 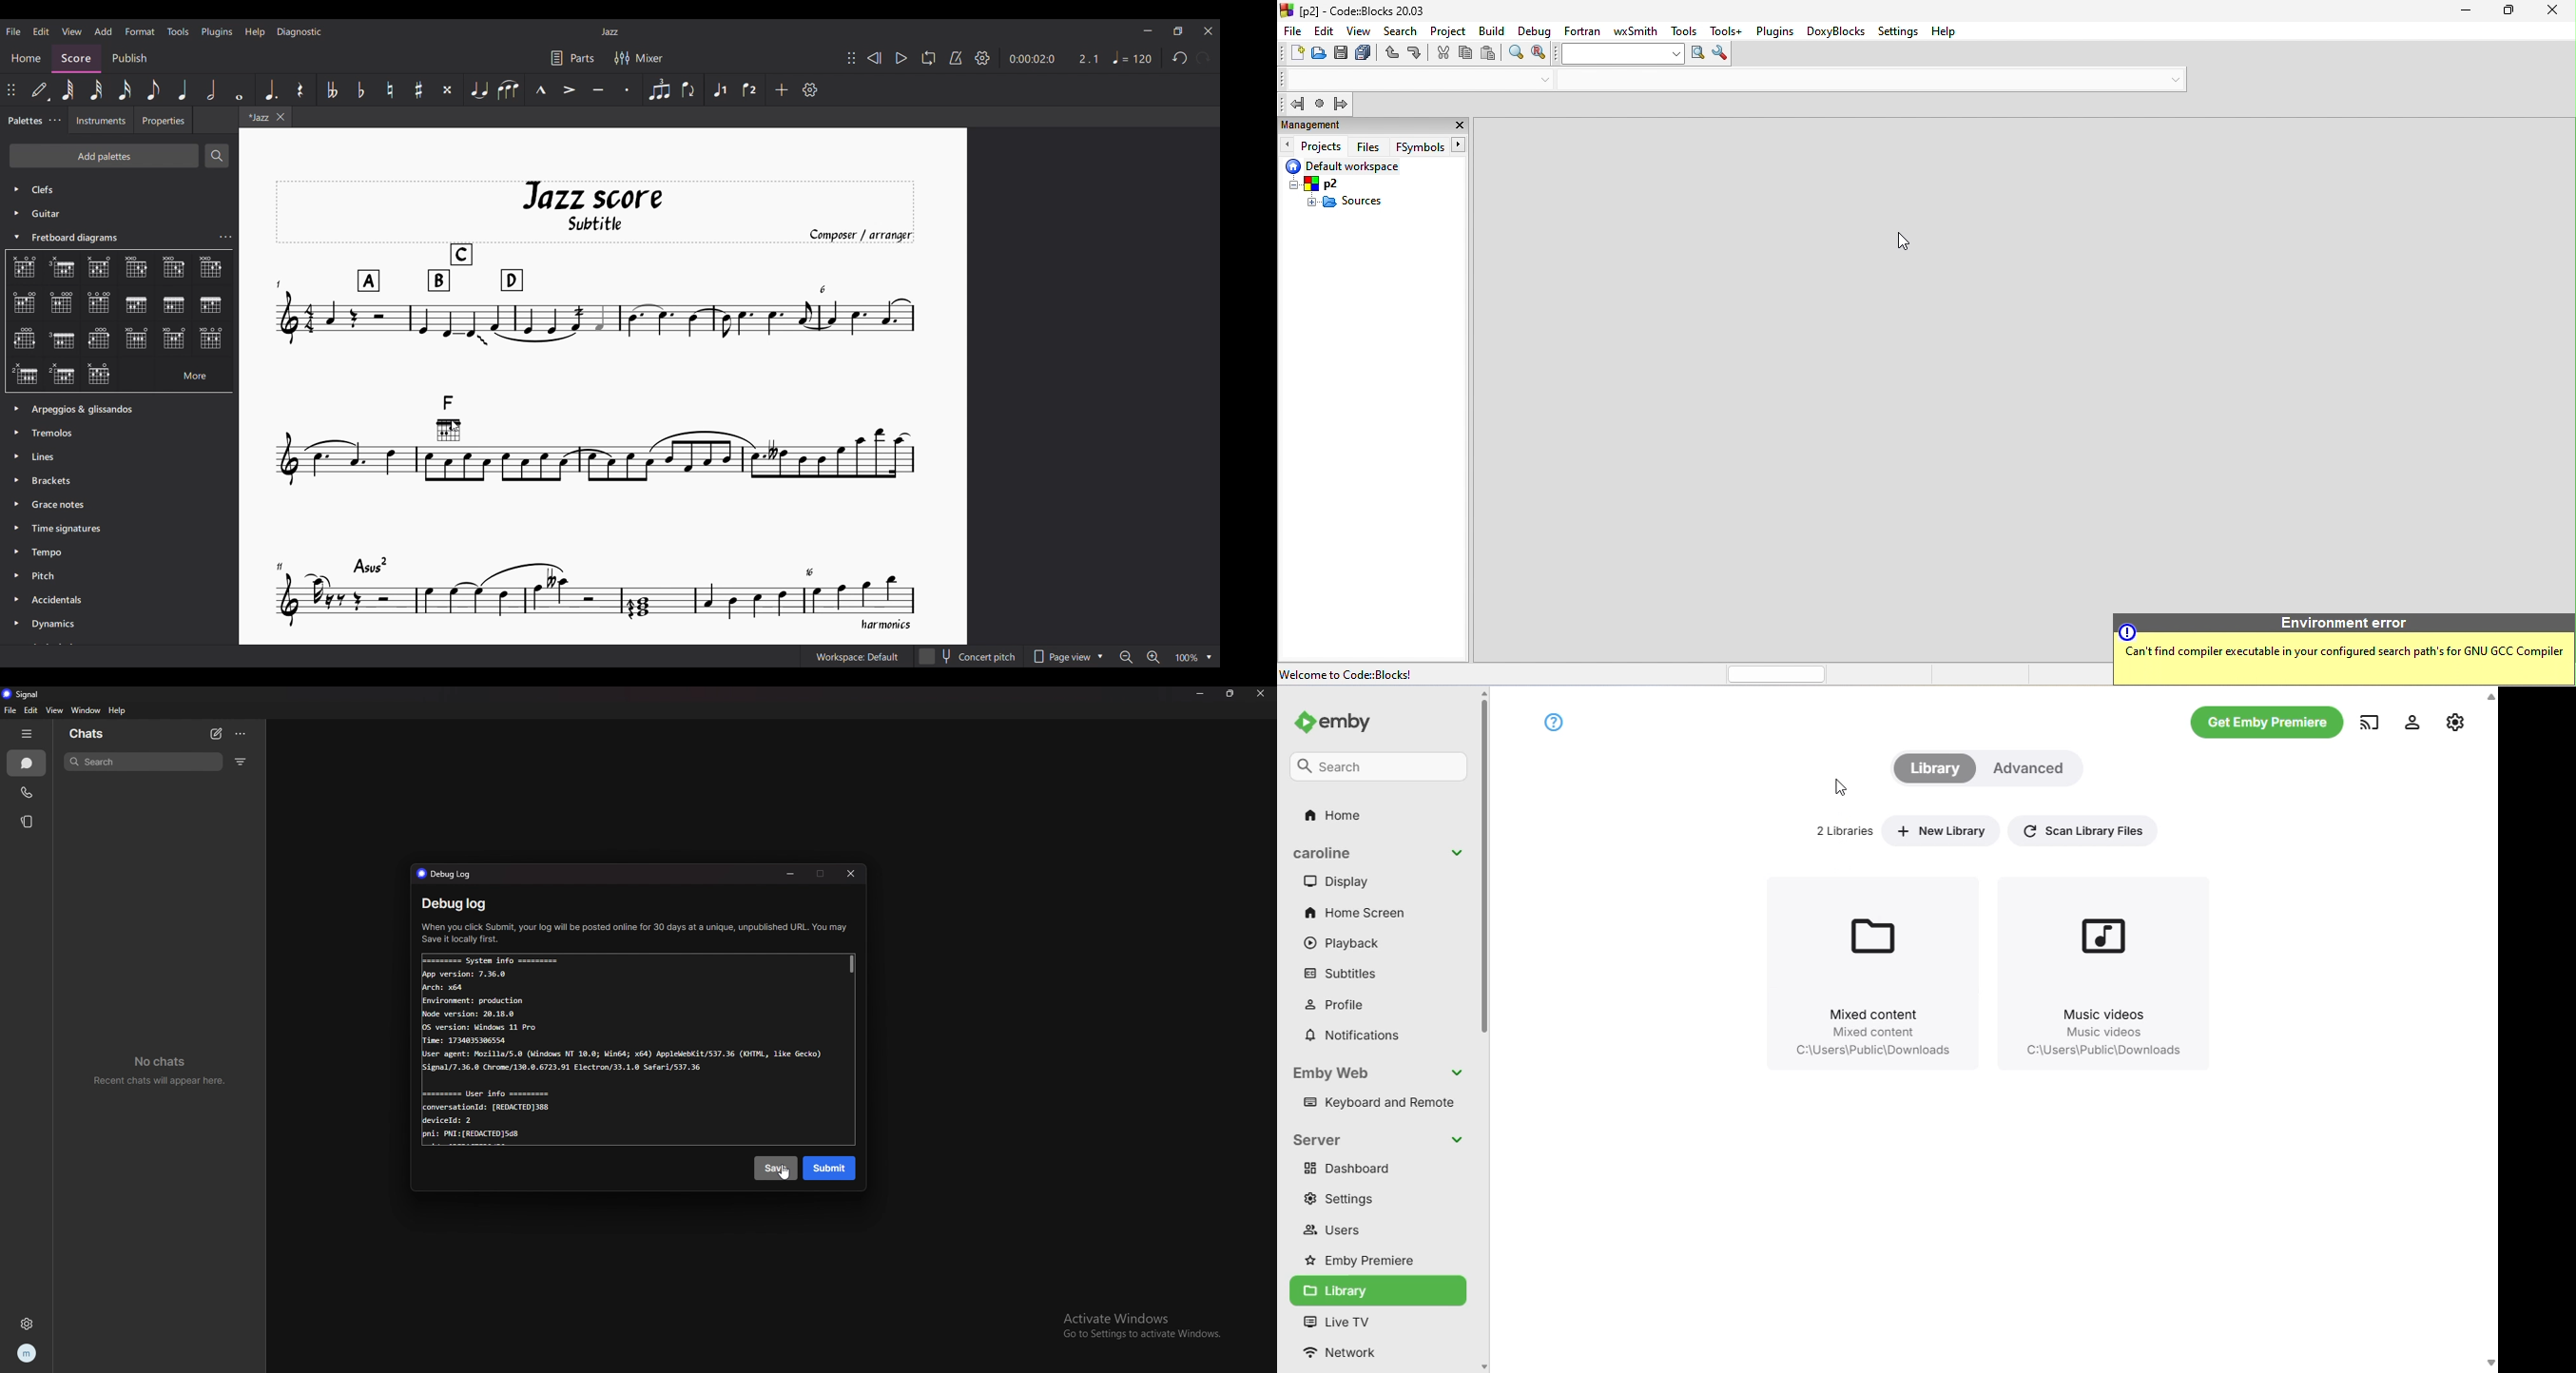 What do you see at coordinates (1342, 944) in the screenshot?
I see `playback` at bounding box center [1342, 944].